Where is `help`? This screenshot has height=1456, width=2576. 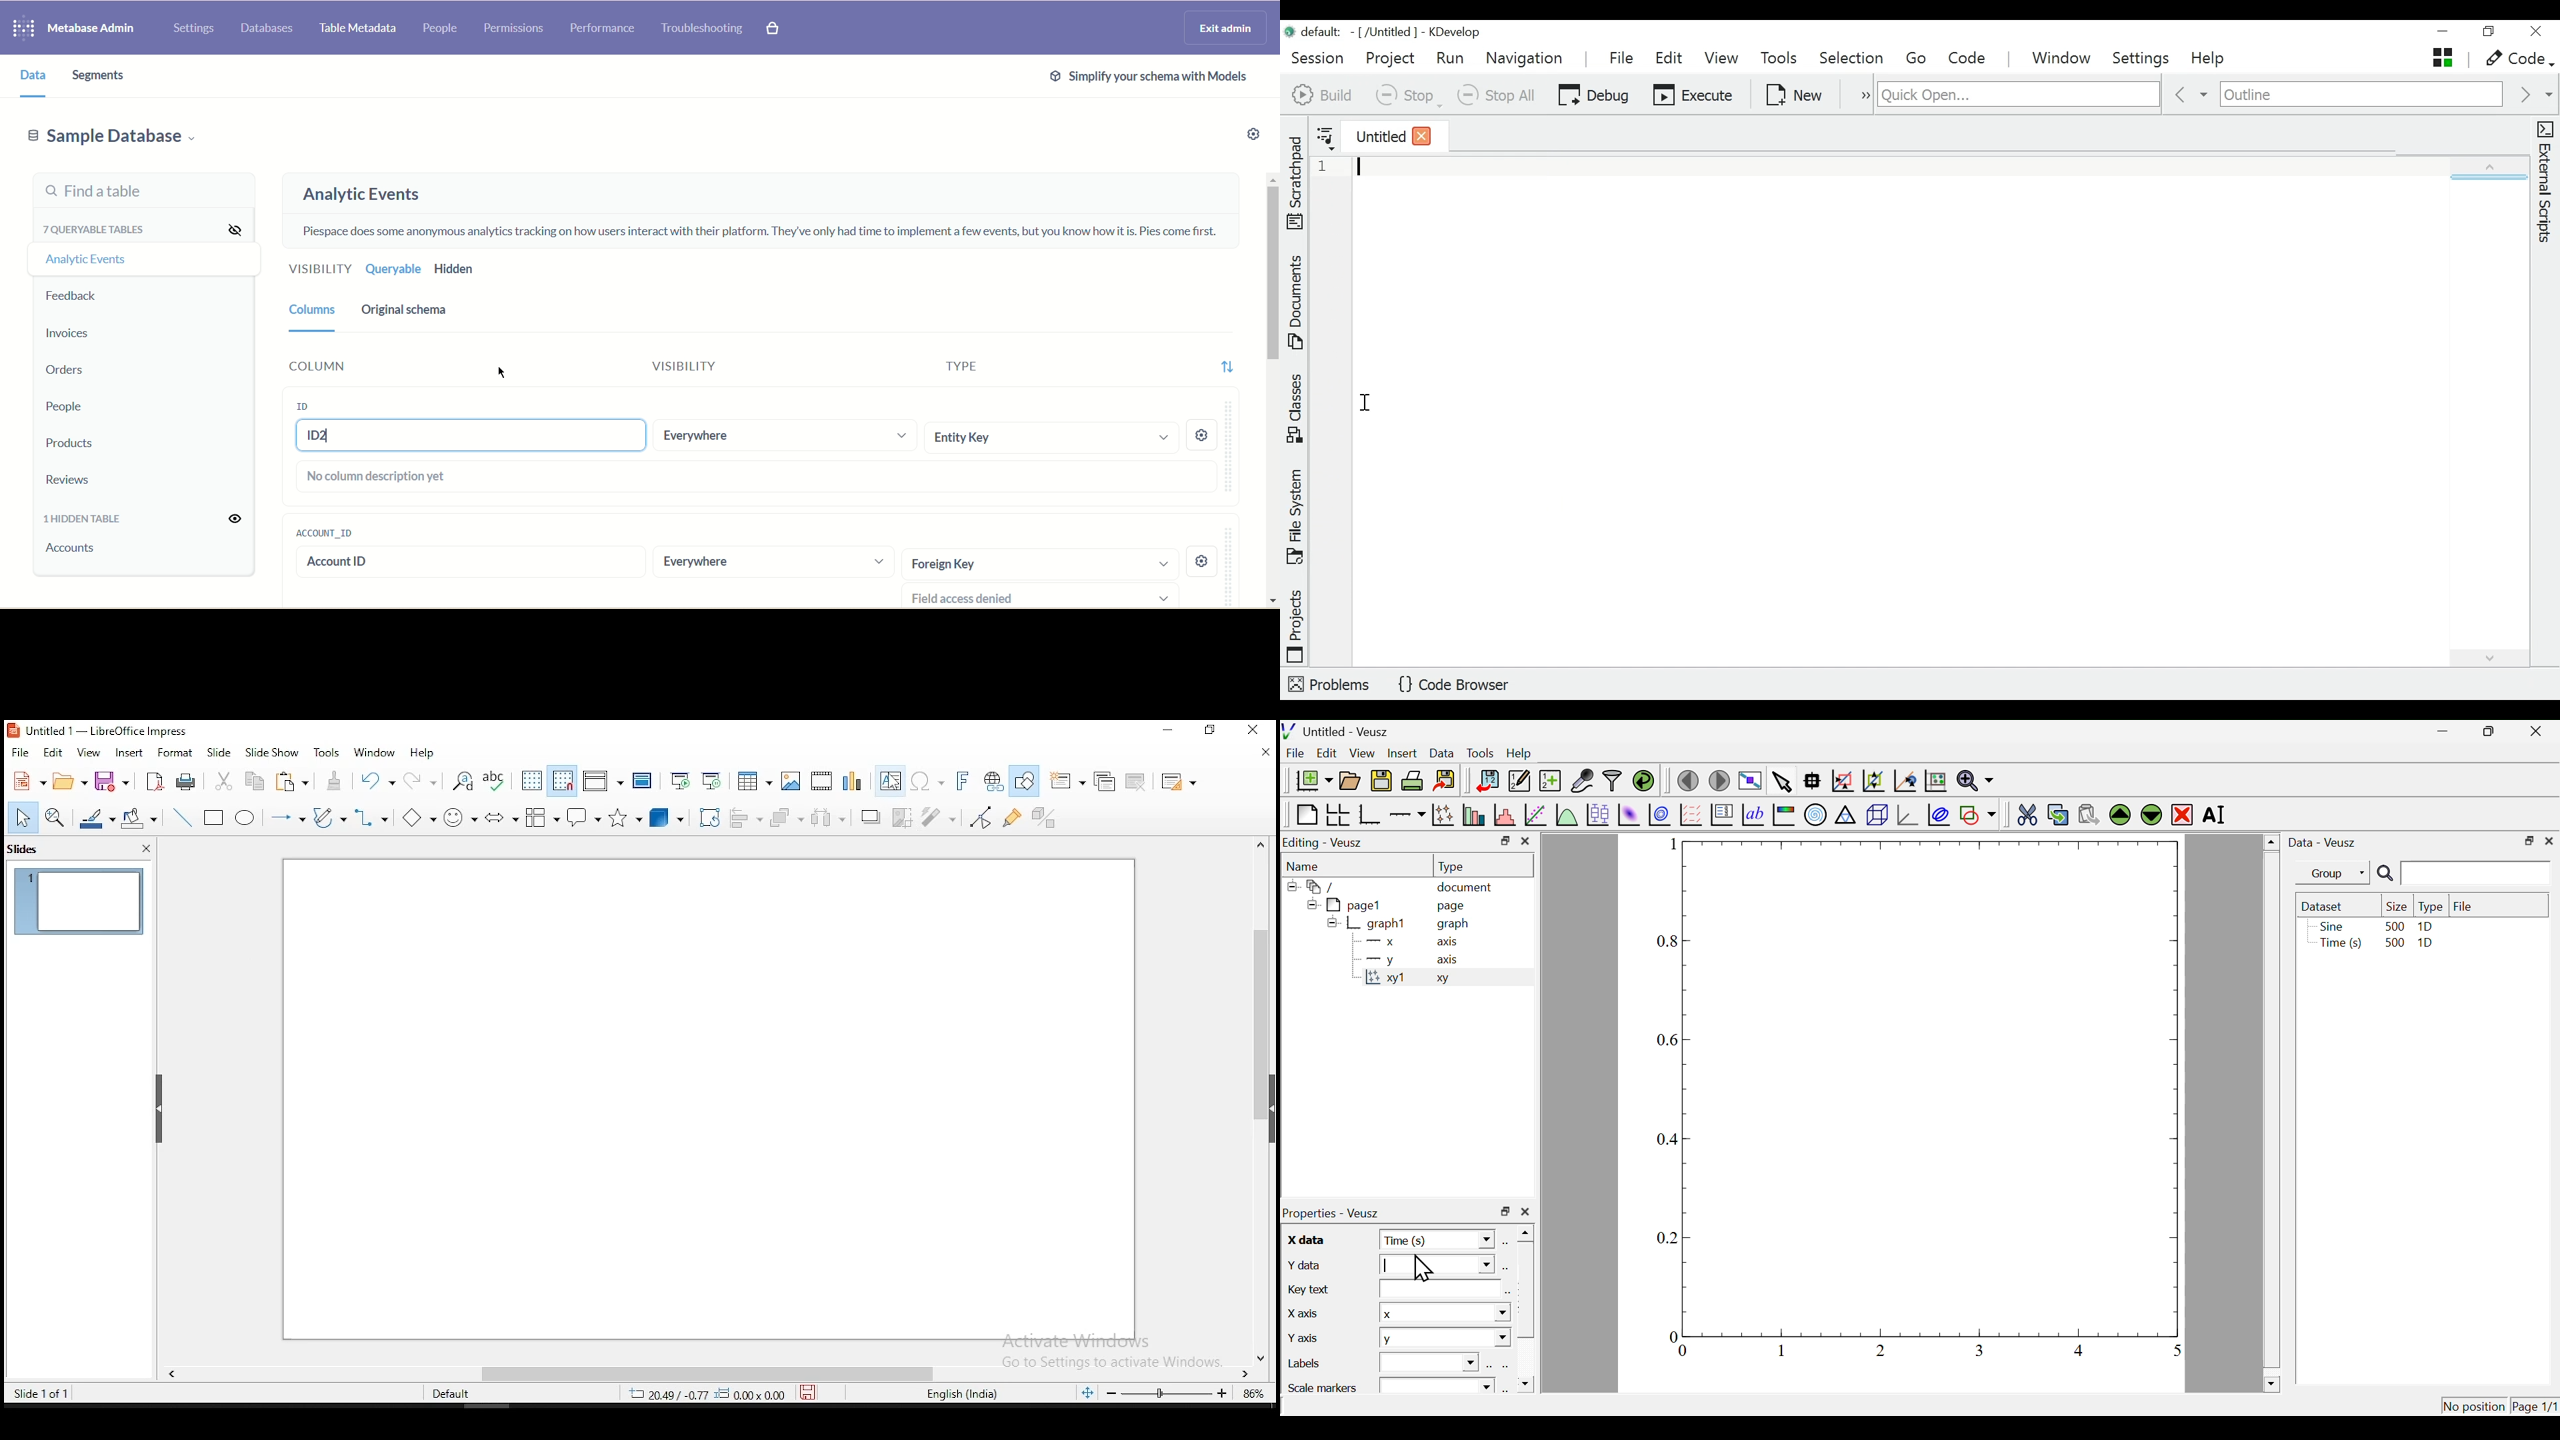
help is located at coordinates (1519, 754).